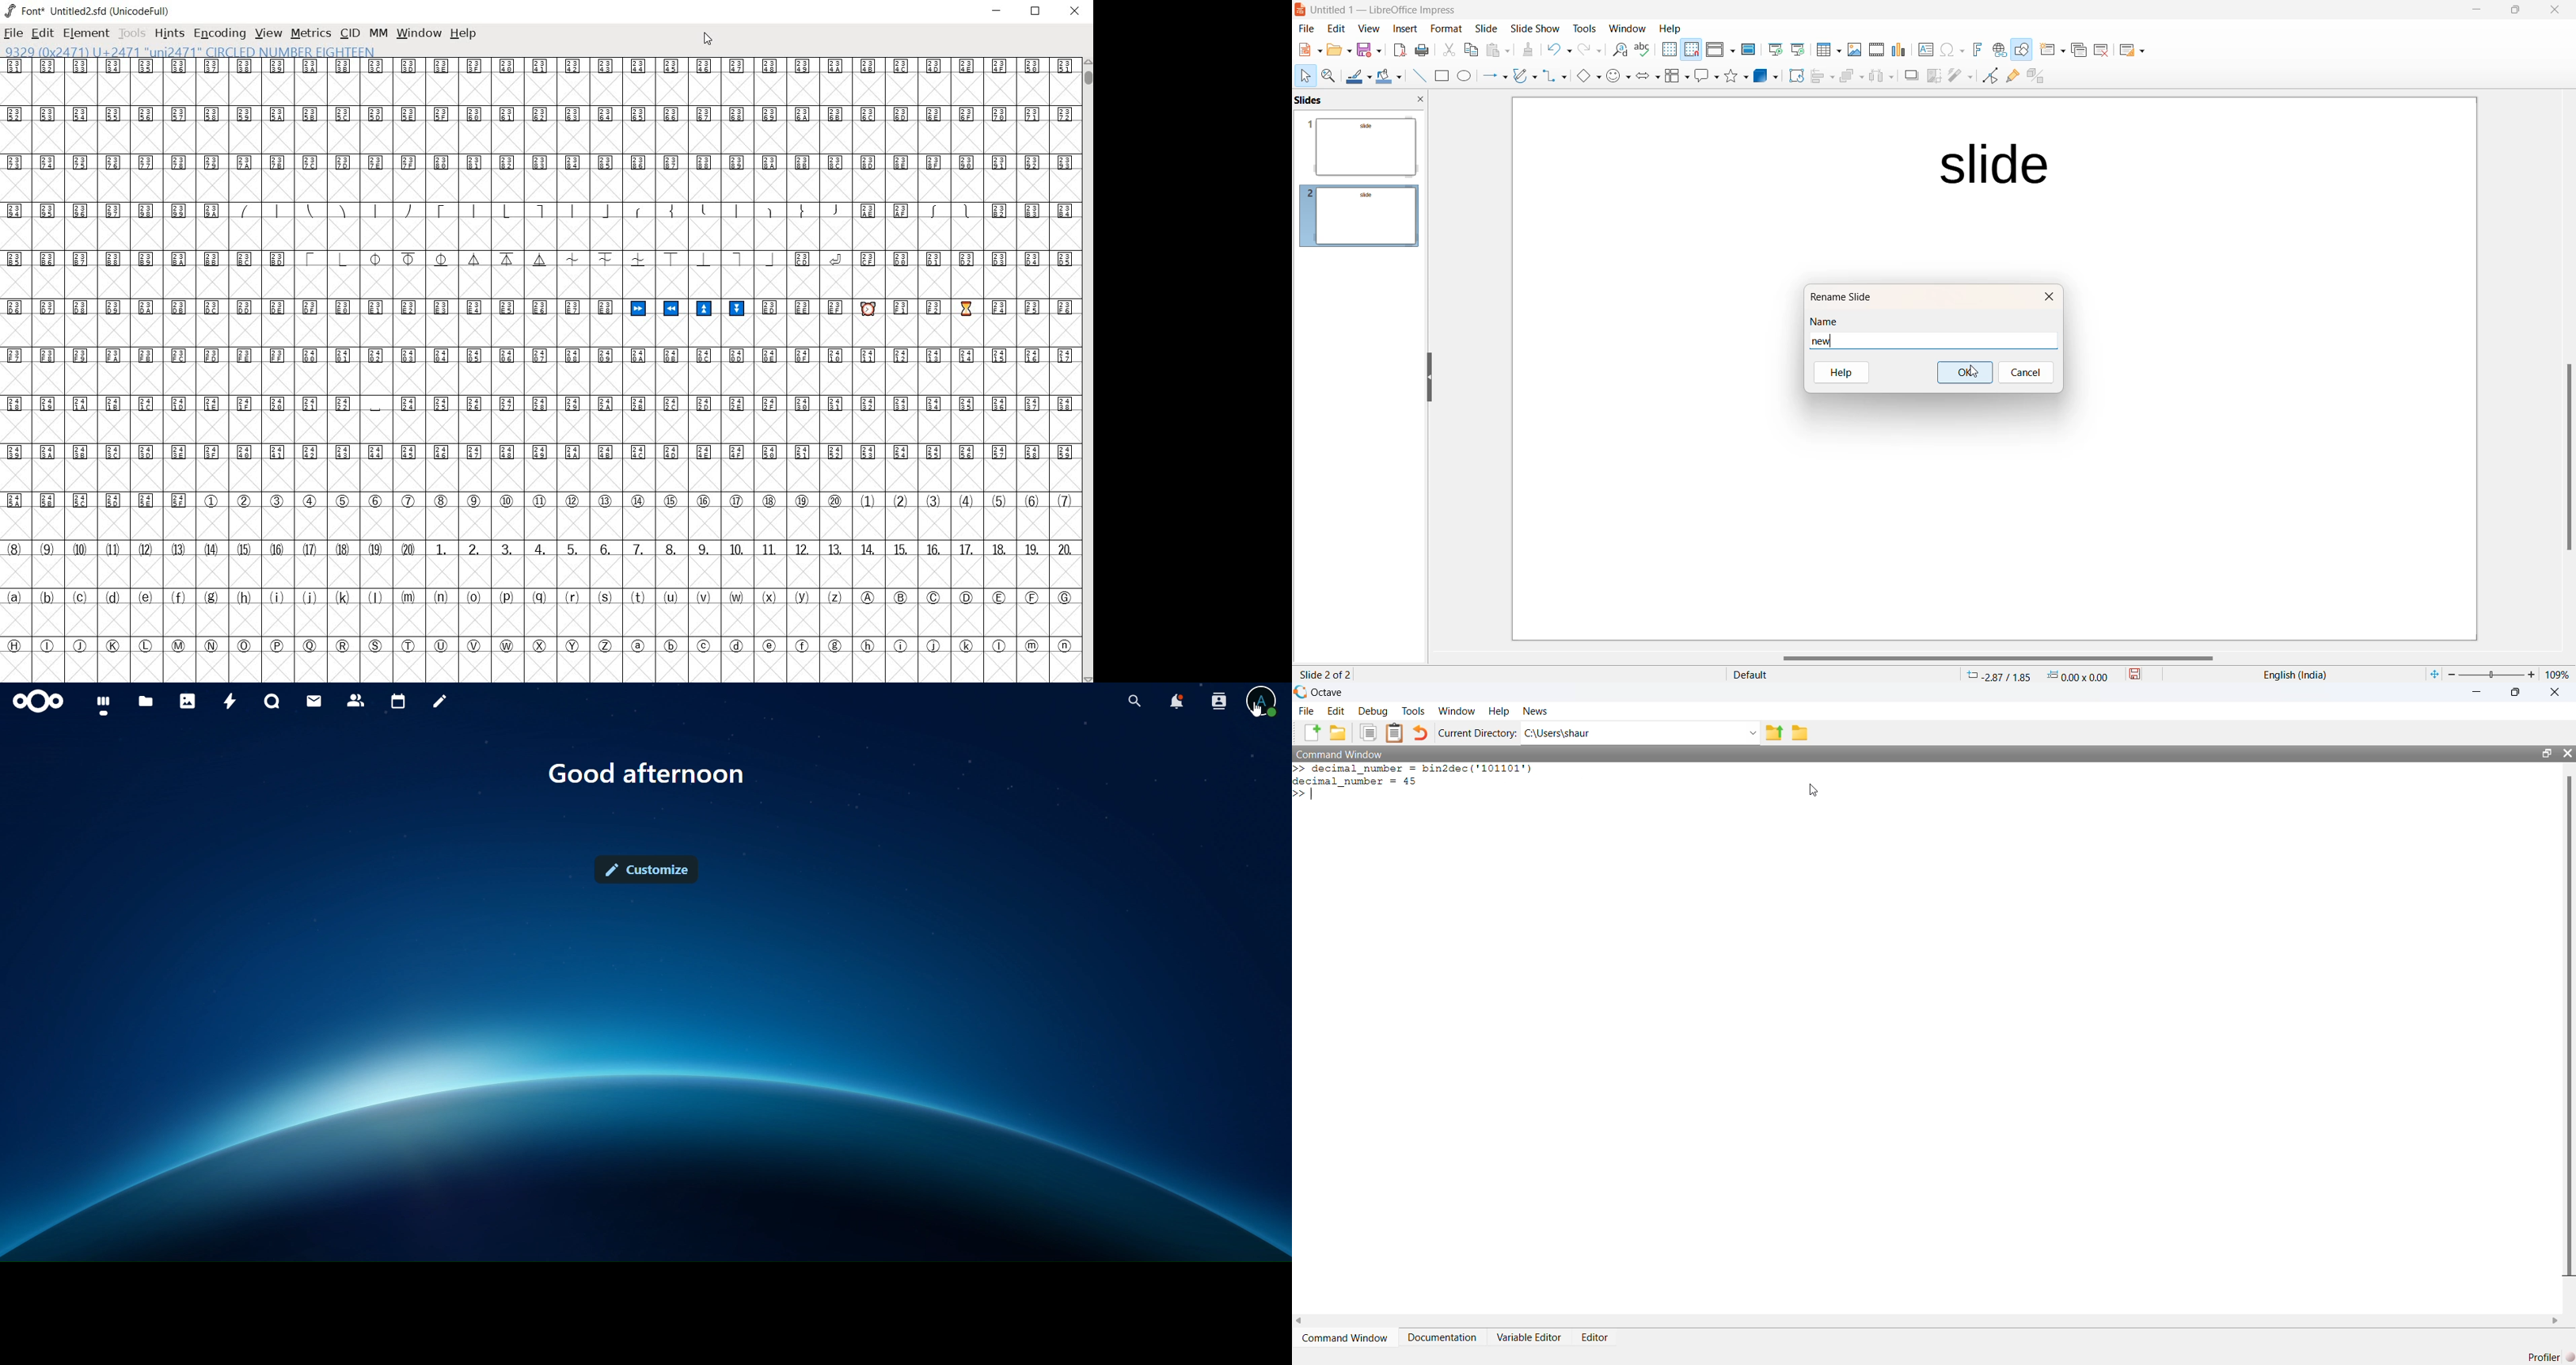  What do you see at coordinates (1301, 692) in the screenshot?
I see `logo` at bounding box center [1301, 692].